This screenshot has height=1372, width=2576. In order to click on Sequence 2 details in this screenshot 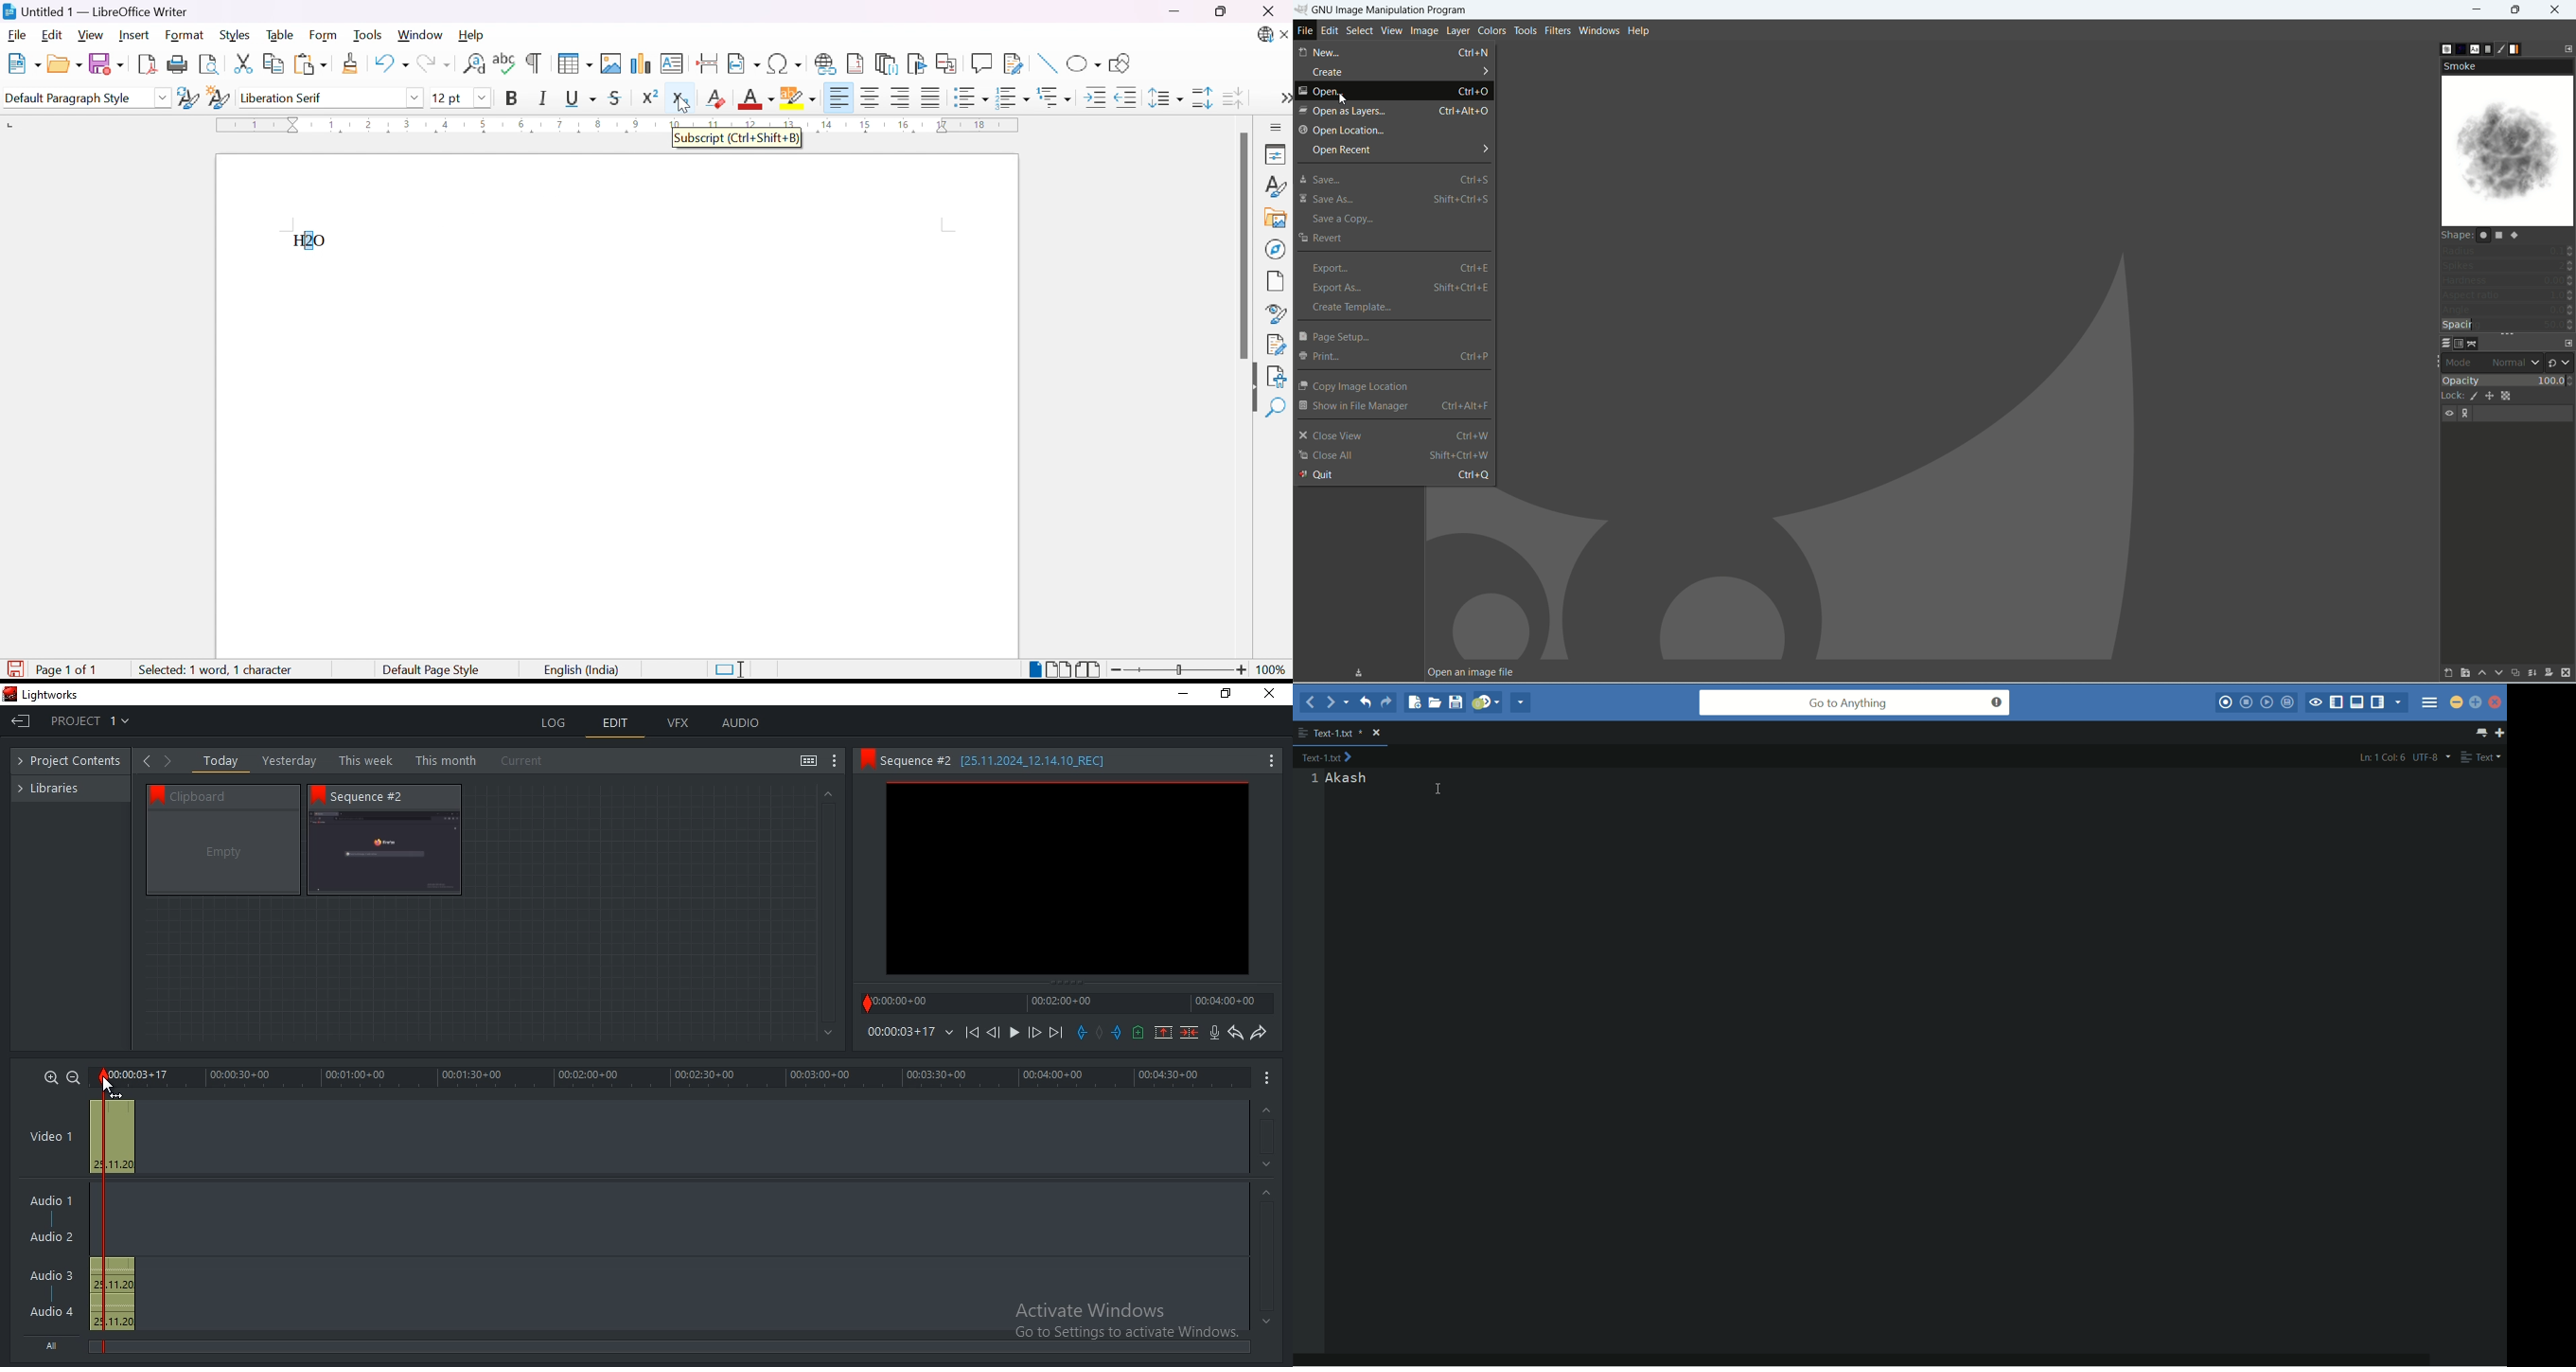, I will do `click(1011, 760)`.